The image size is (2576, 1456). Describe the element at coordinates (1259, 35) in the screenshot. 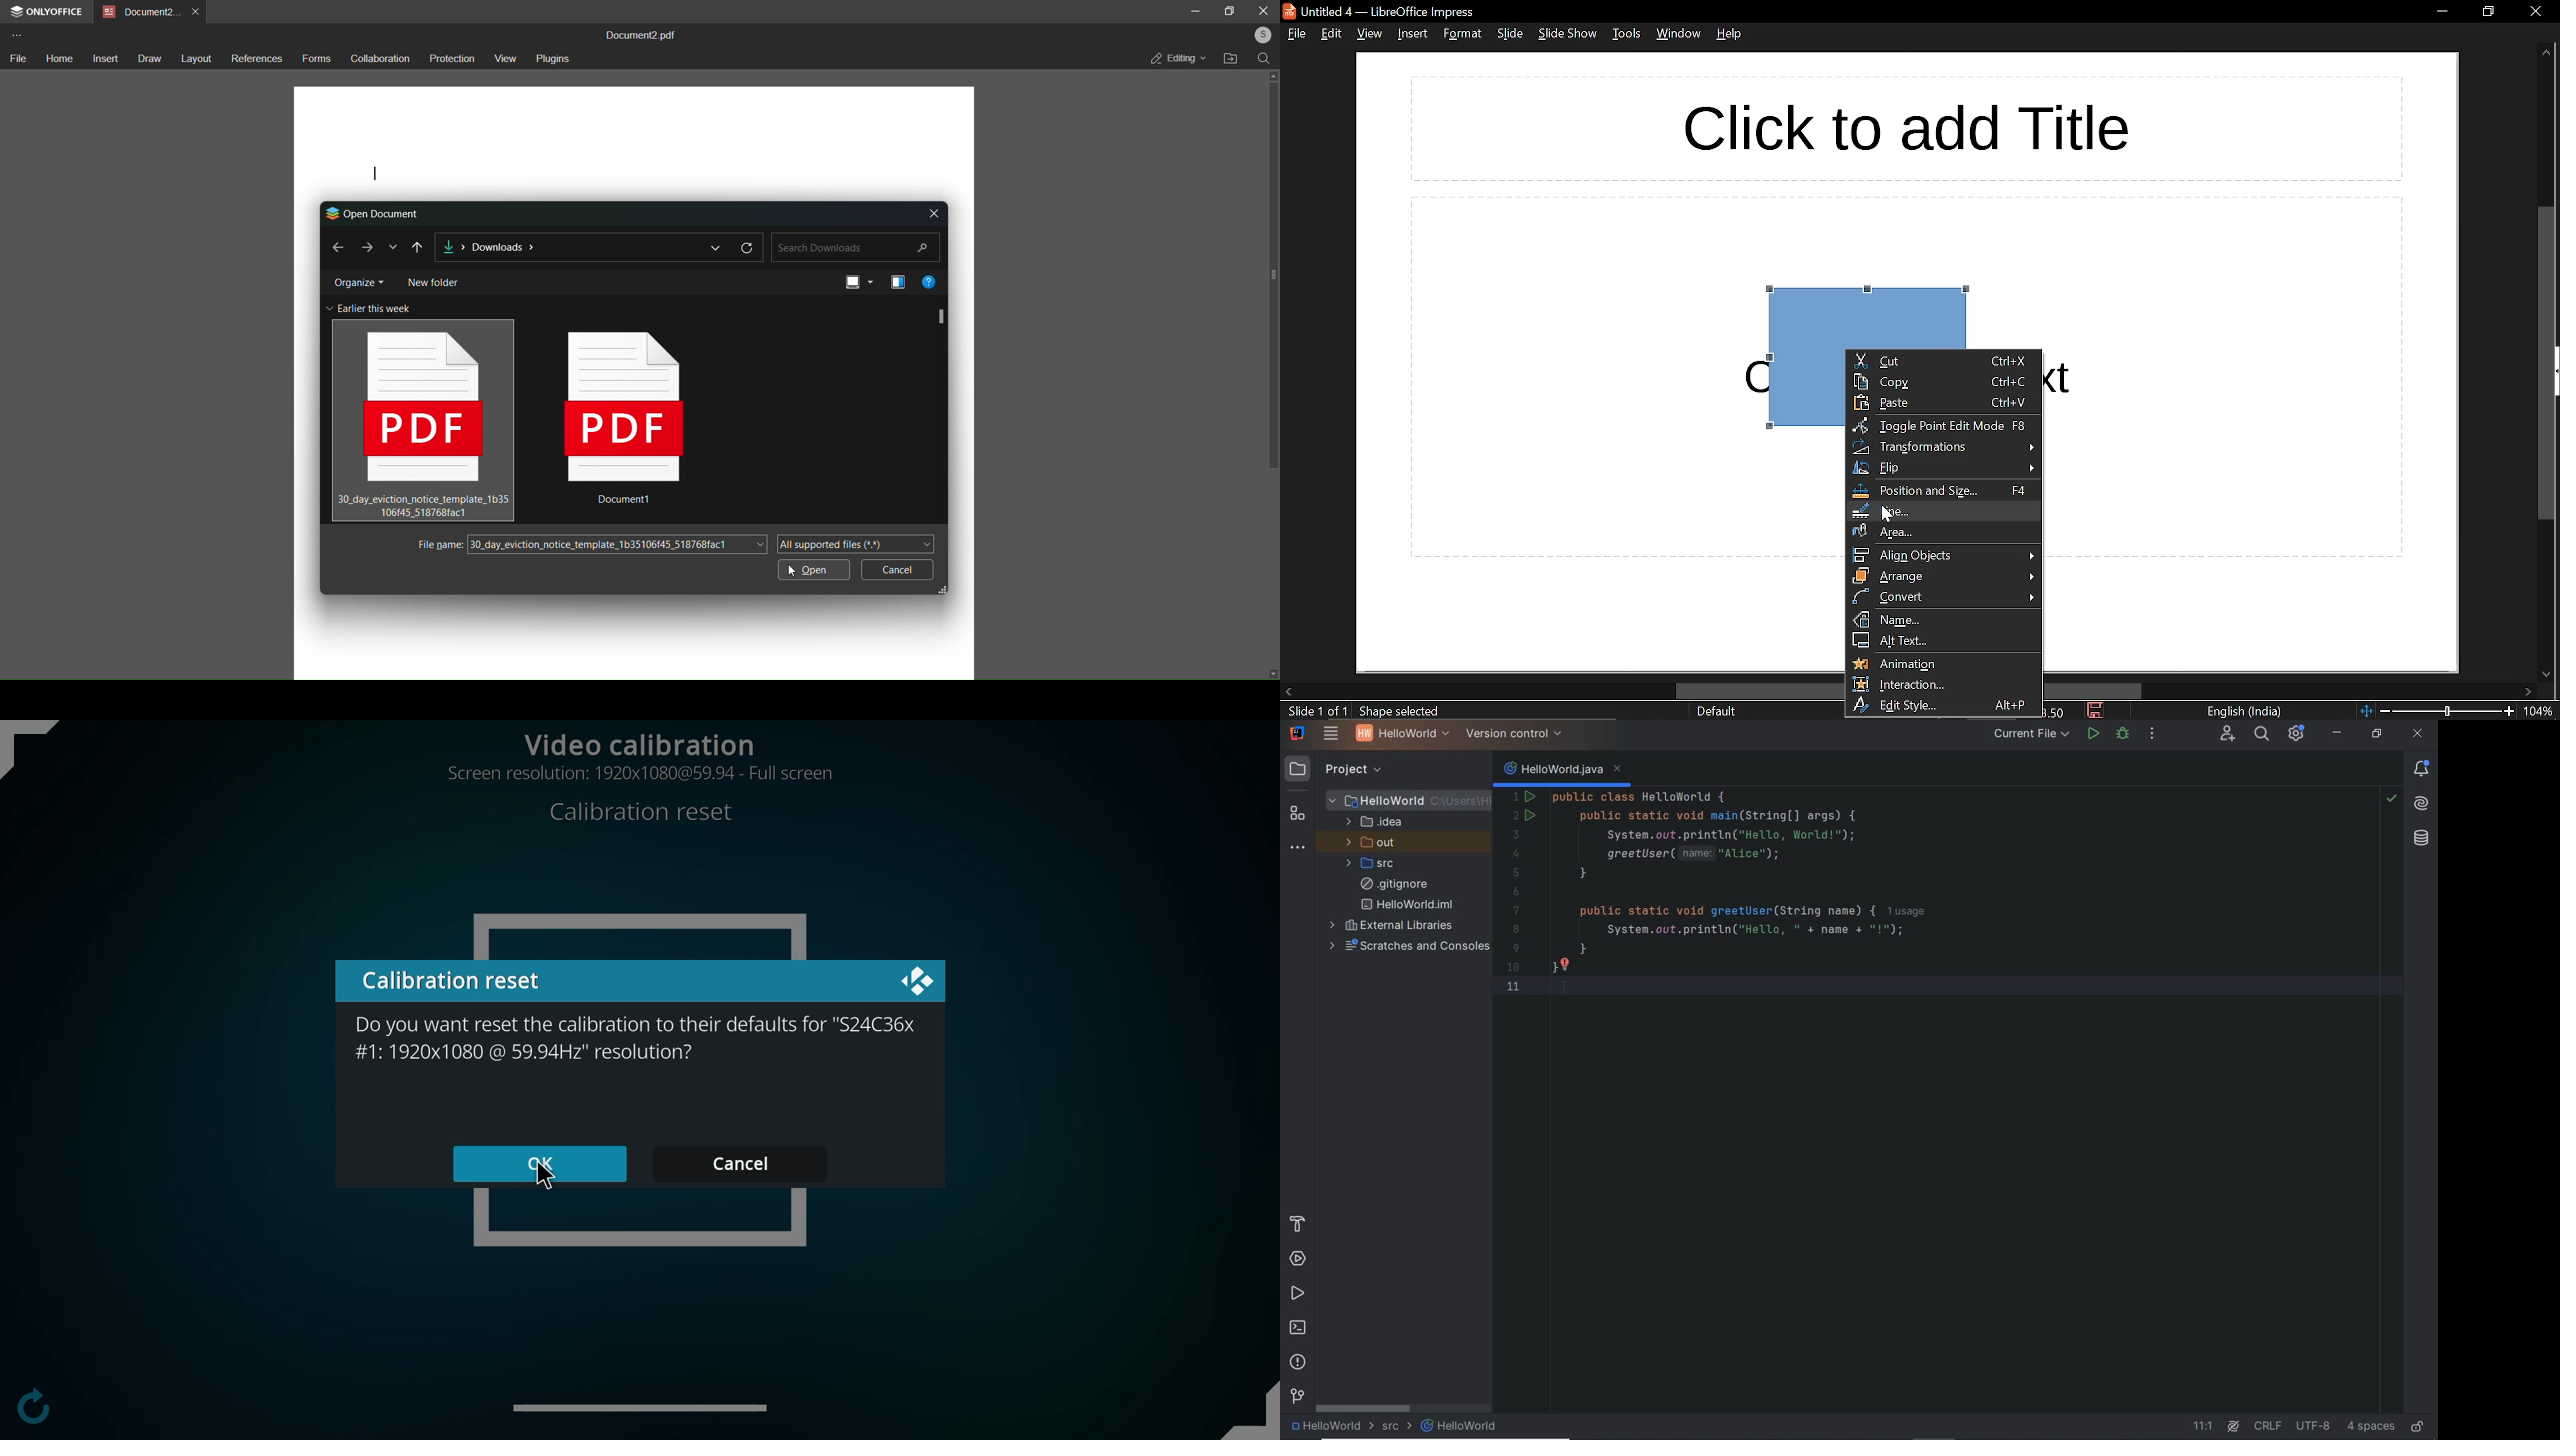

I see `user` at that location.